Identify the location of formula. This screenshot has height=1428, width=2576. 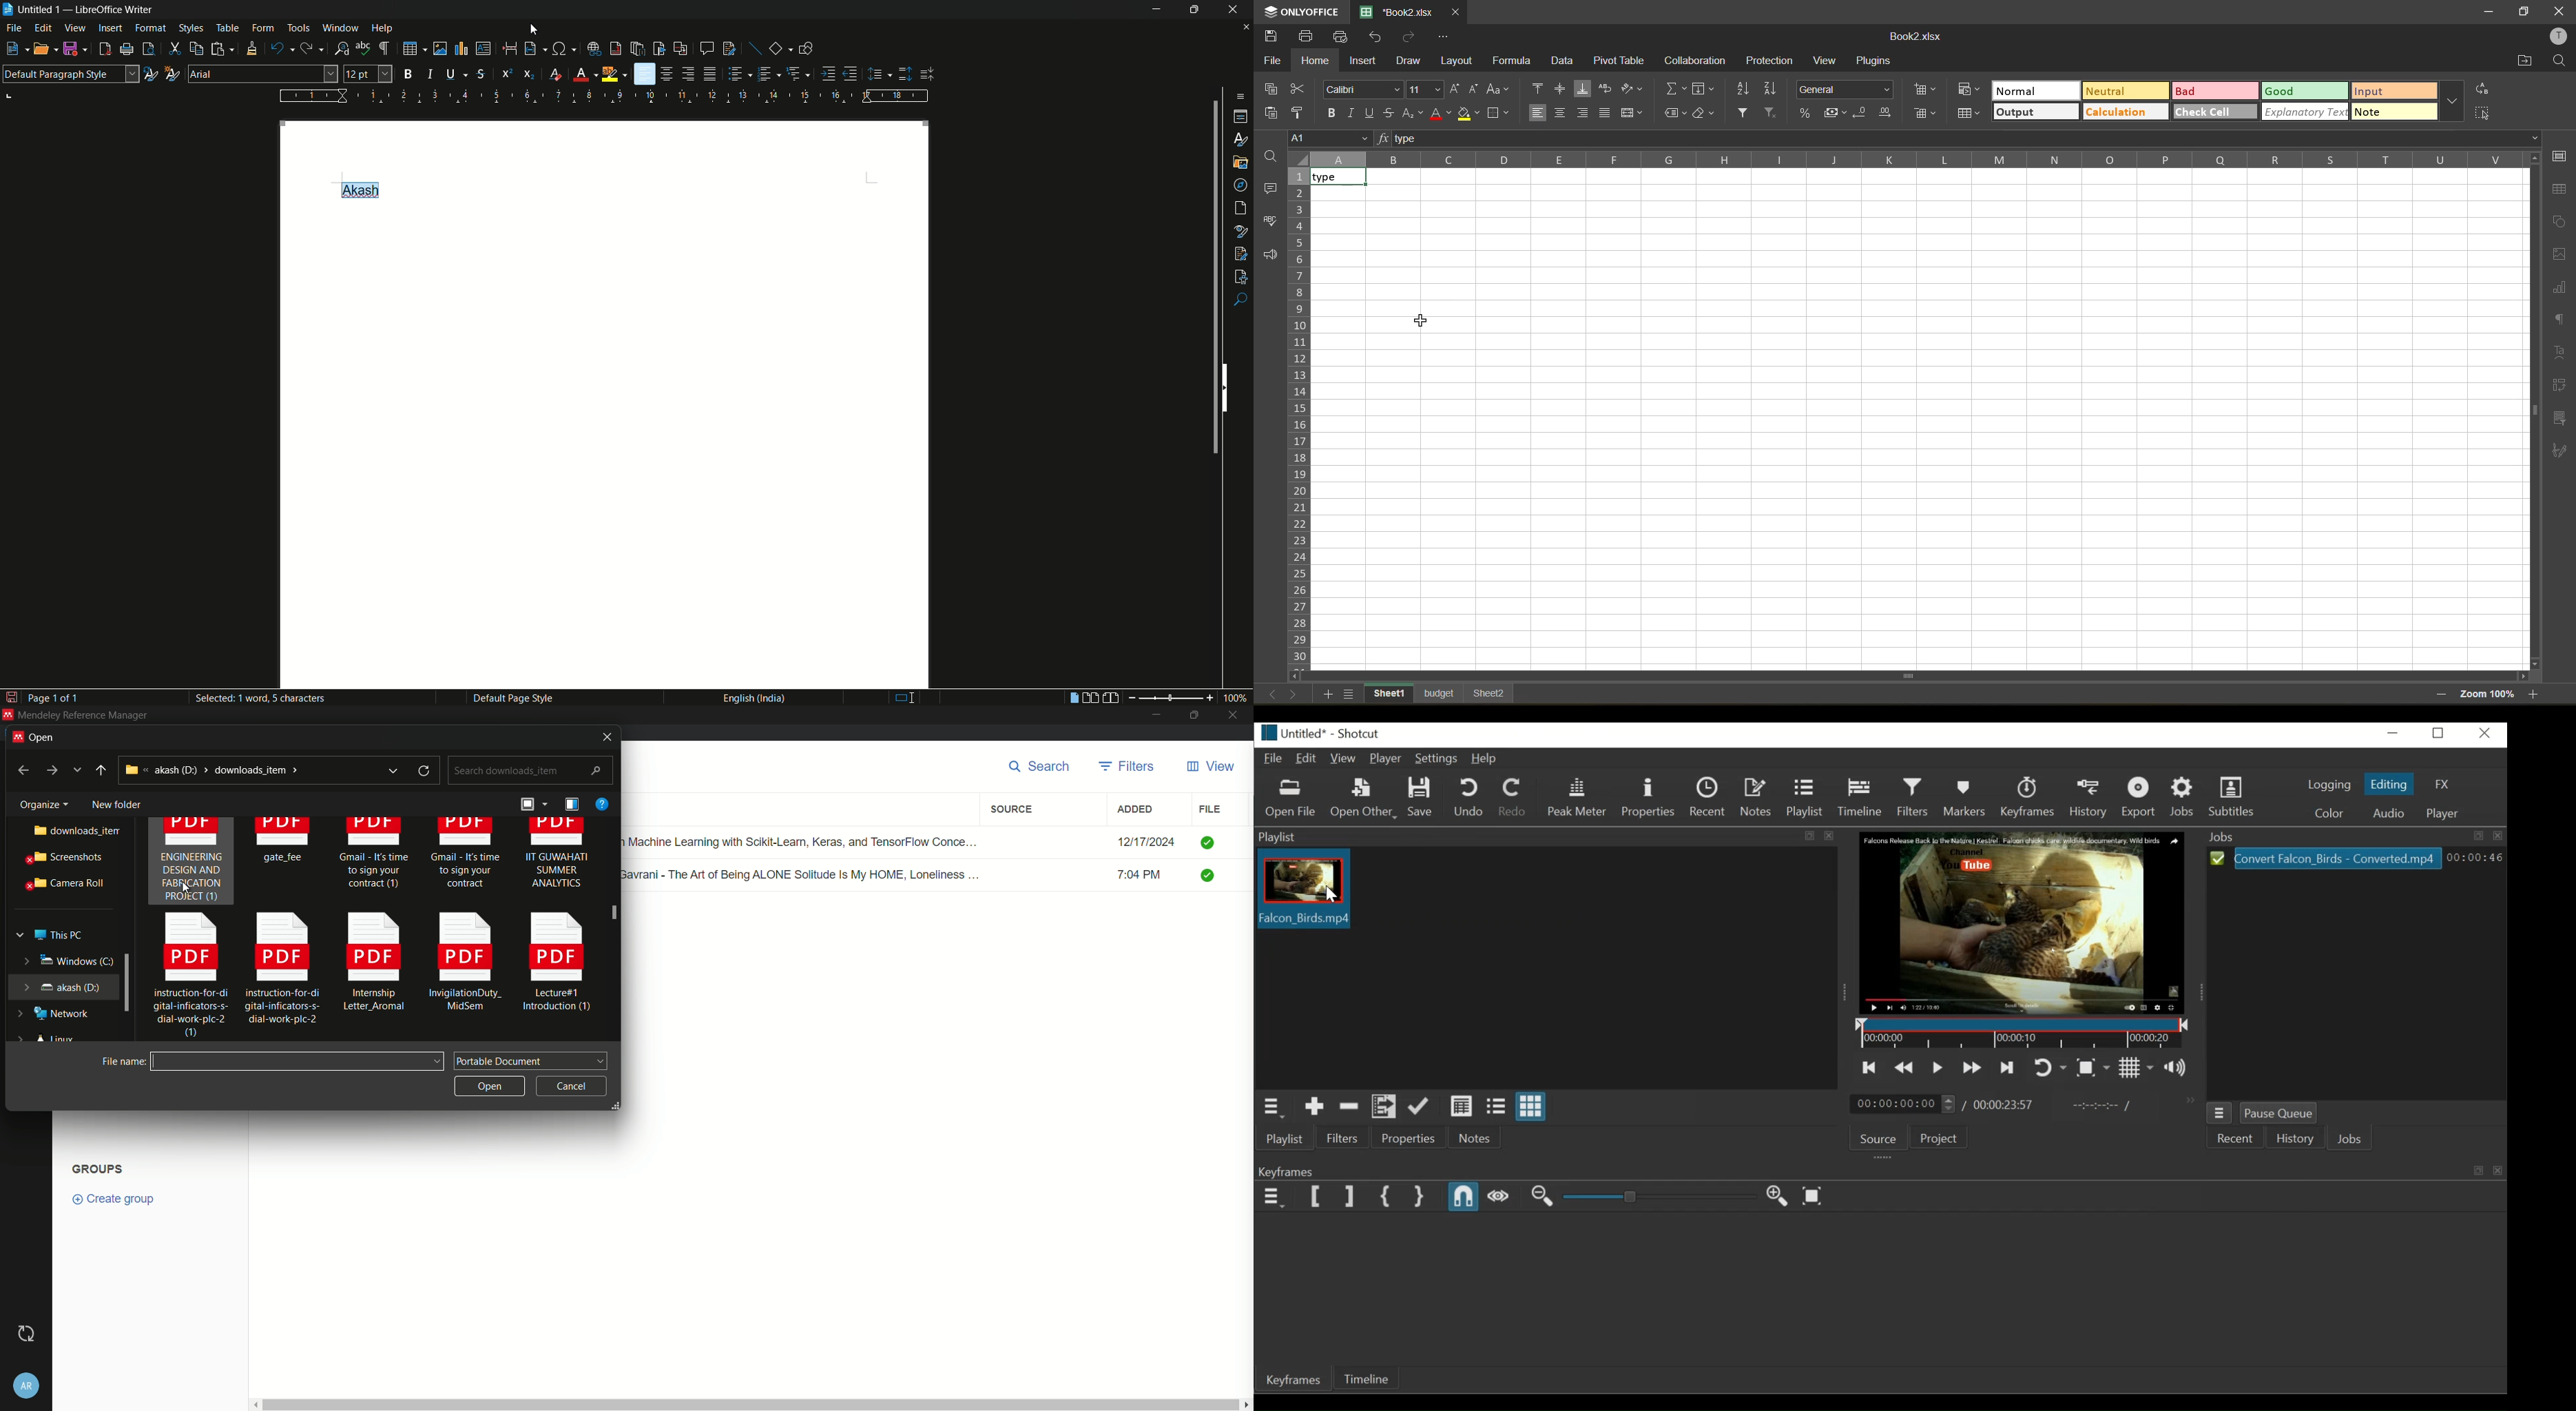
(1517, 59).